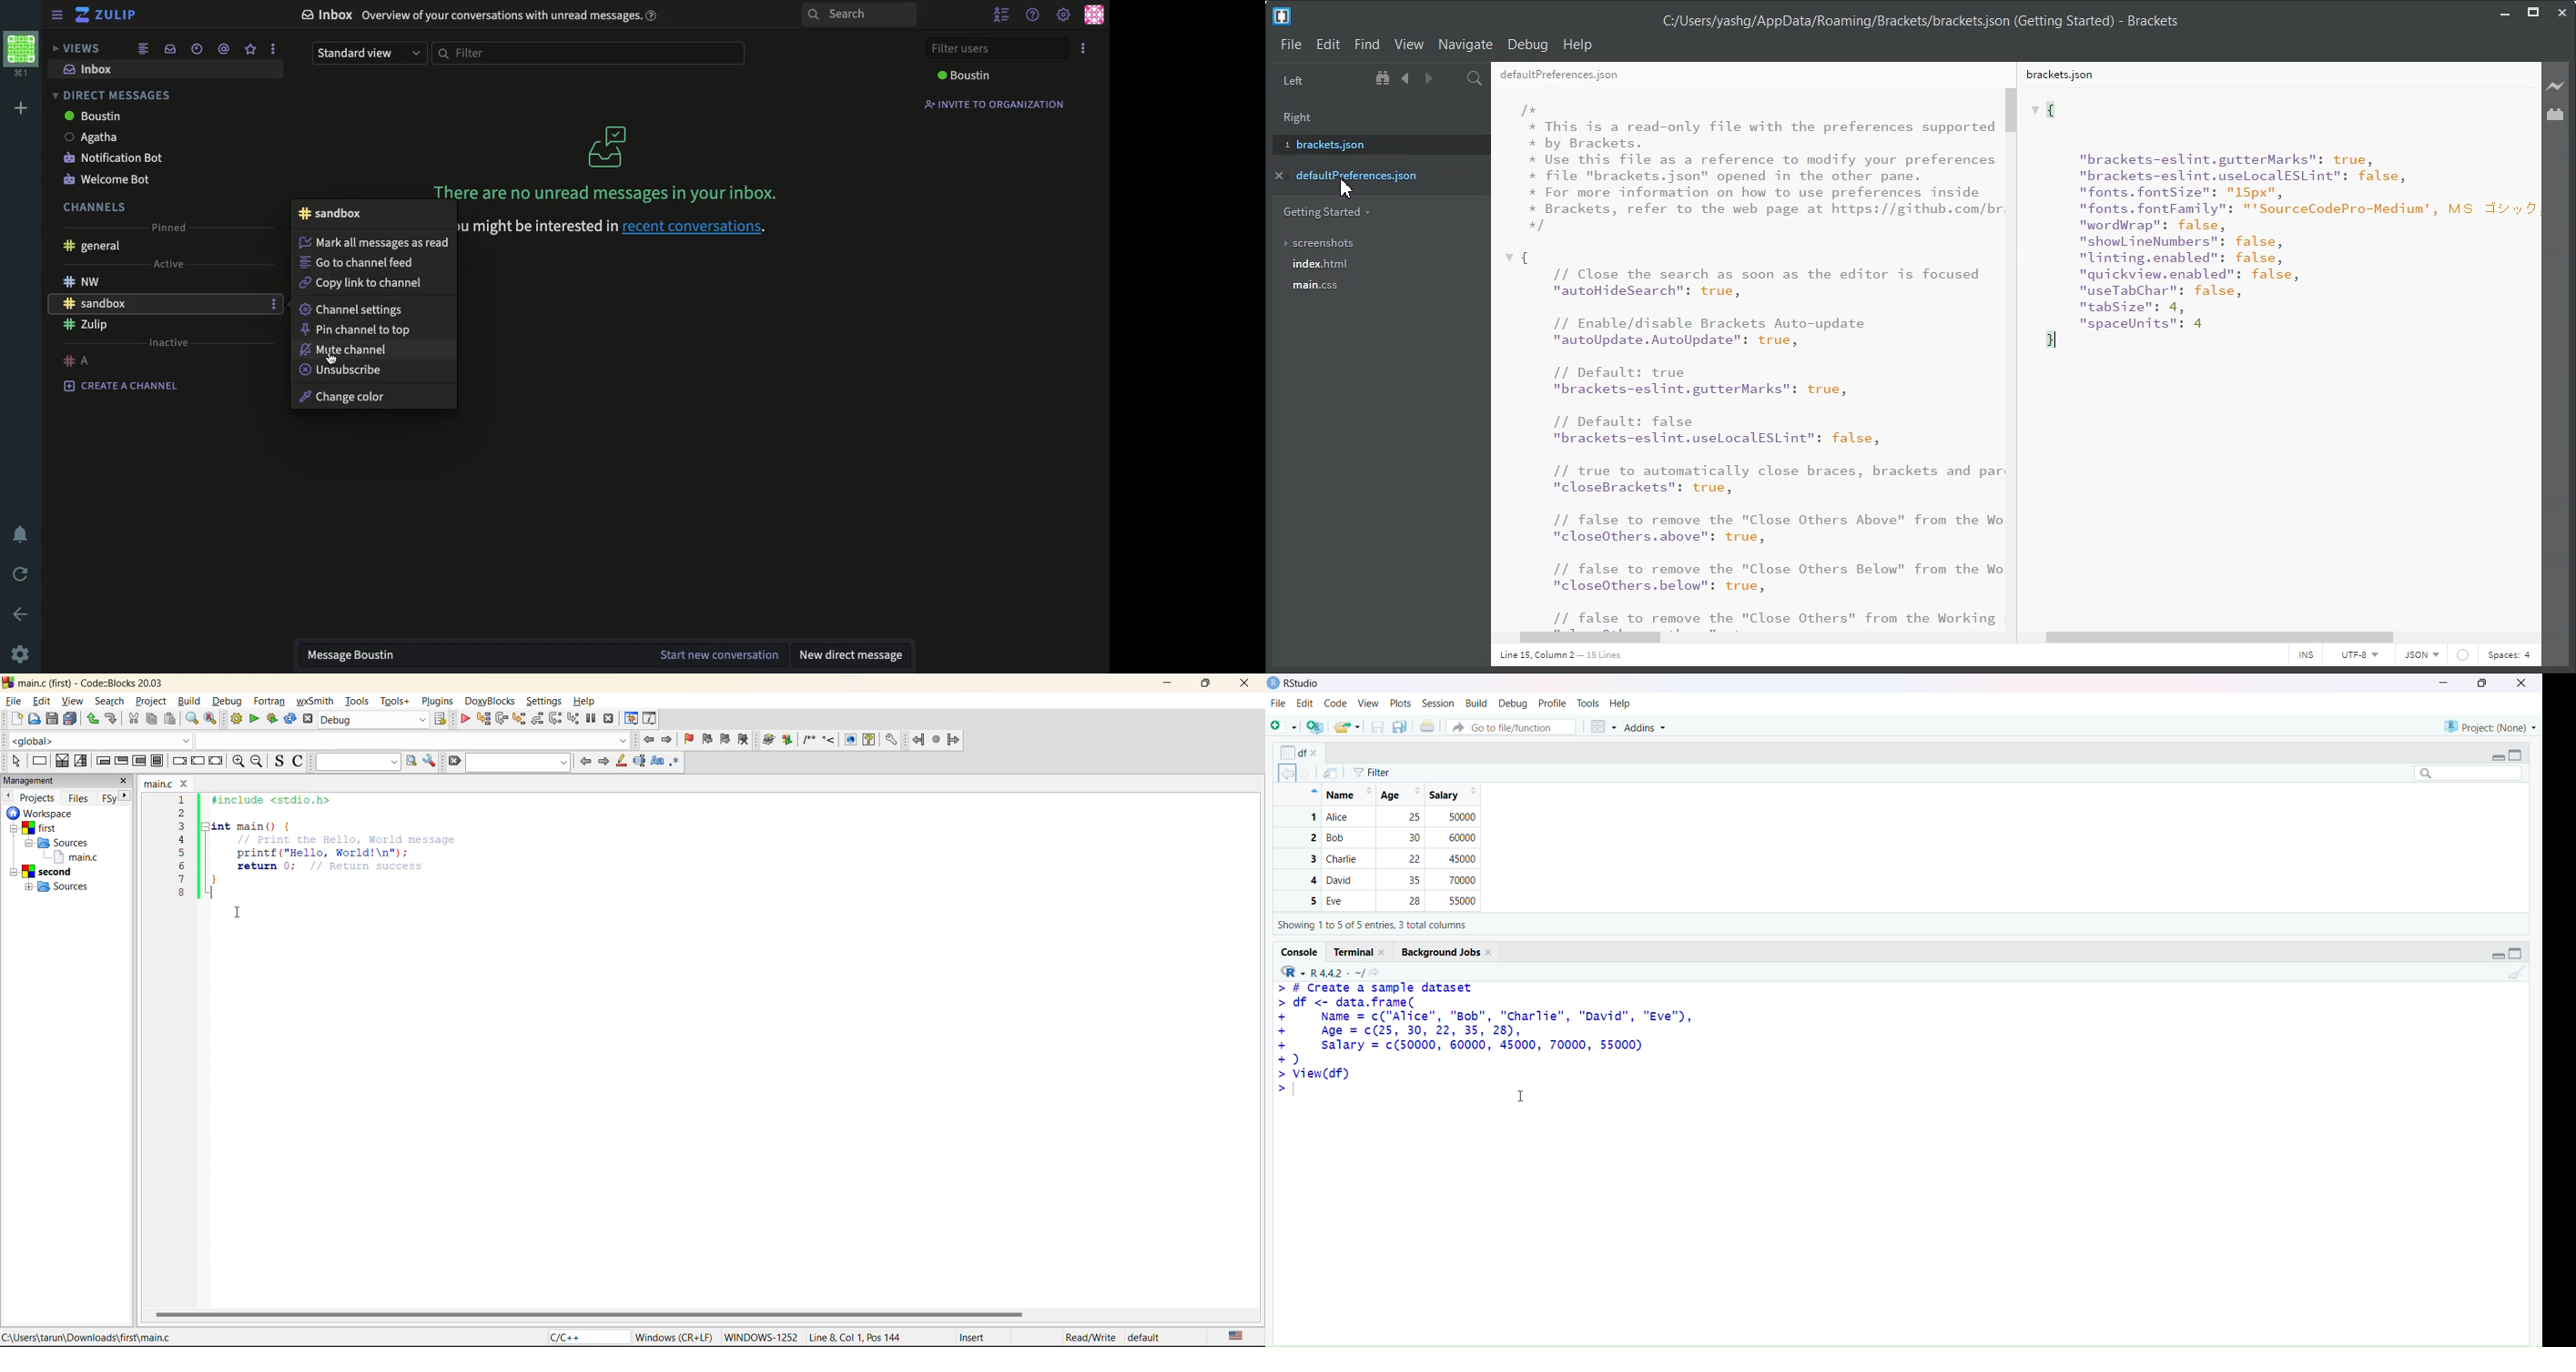  Describe the element at coordinates (2556, 86) in the screenshot. I see `Live Preview` at that location.